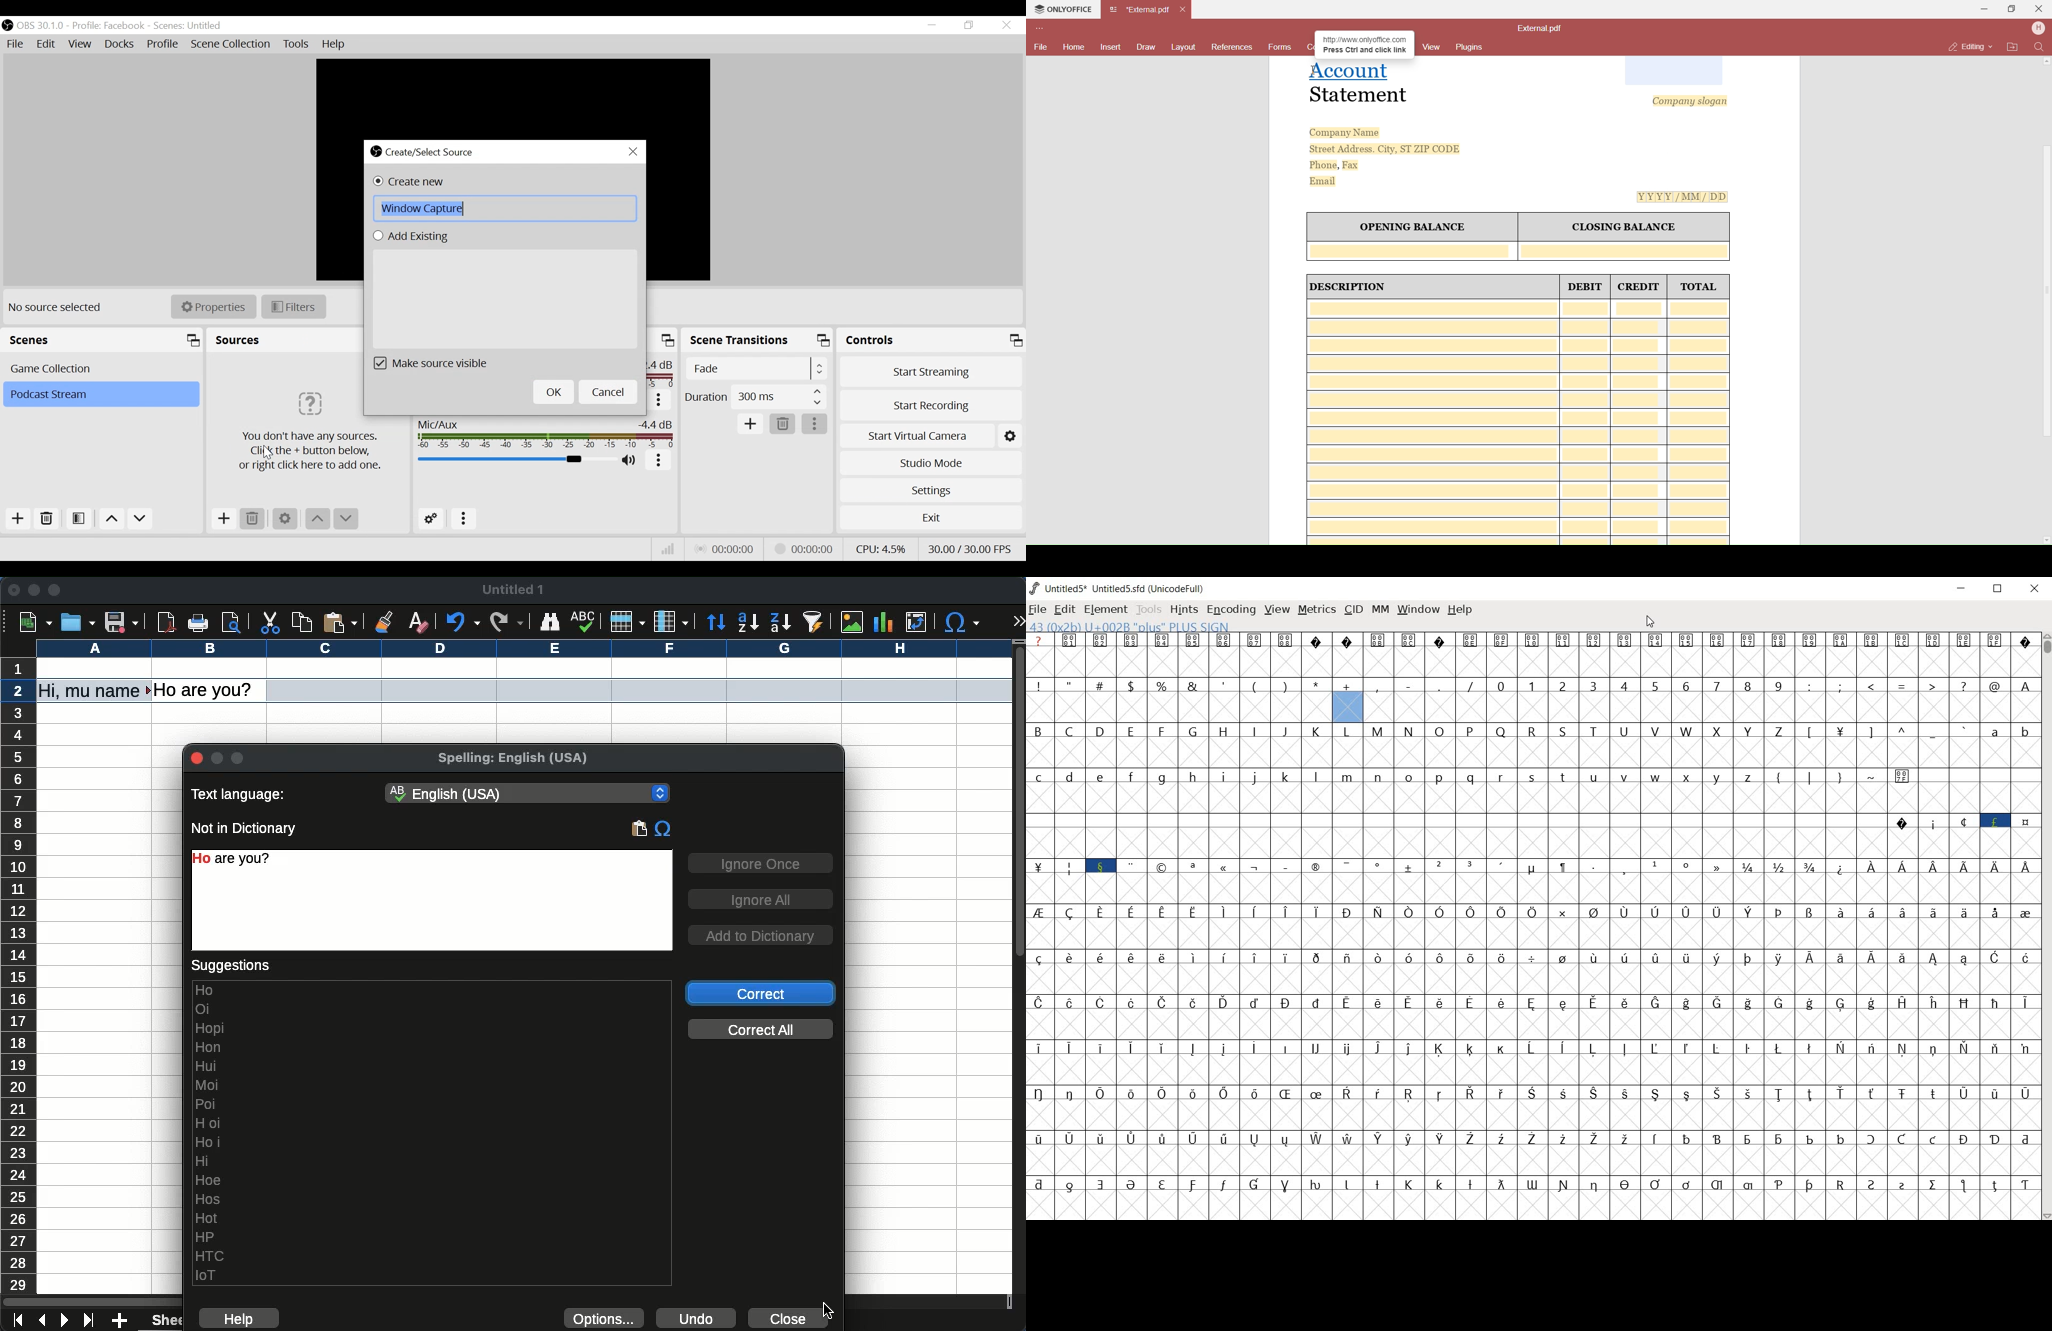  I want to click on element, so click(1103, 607).